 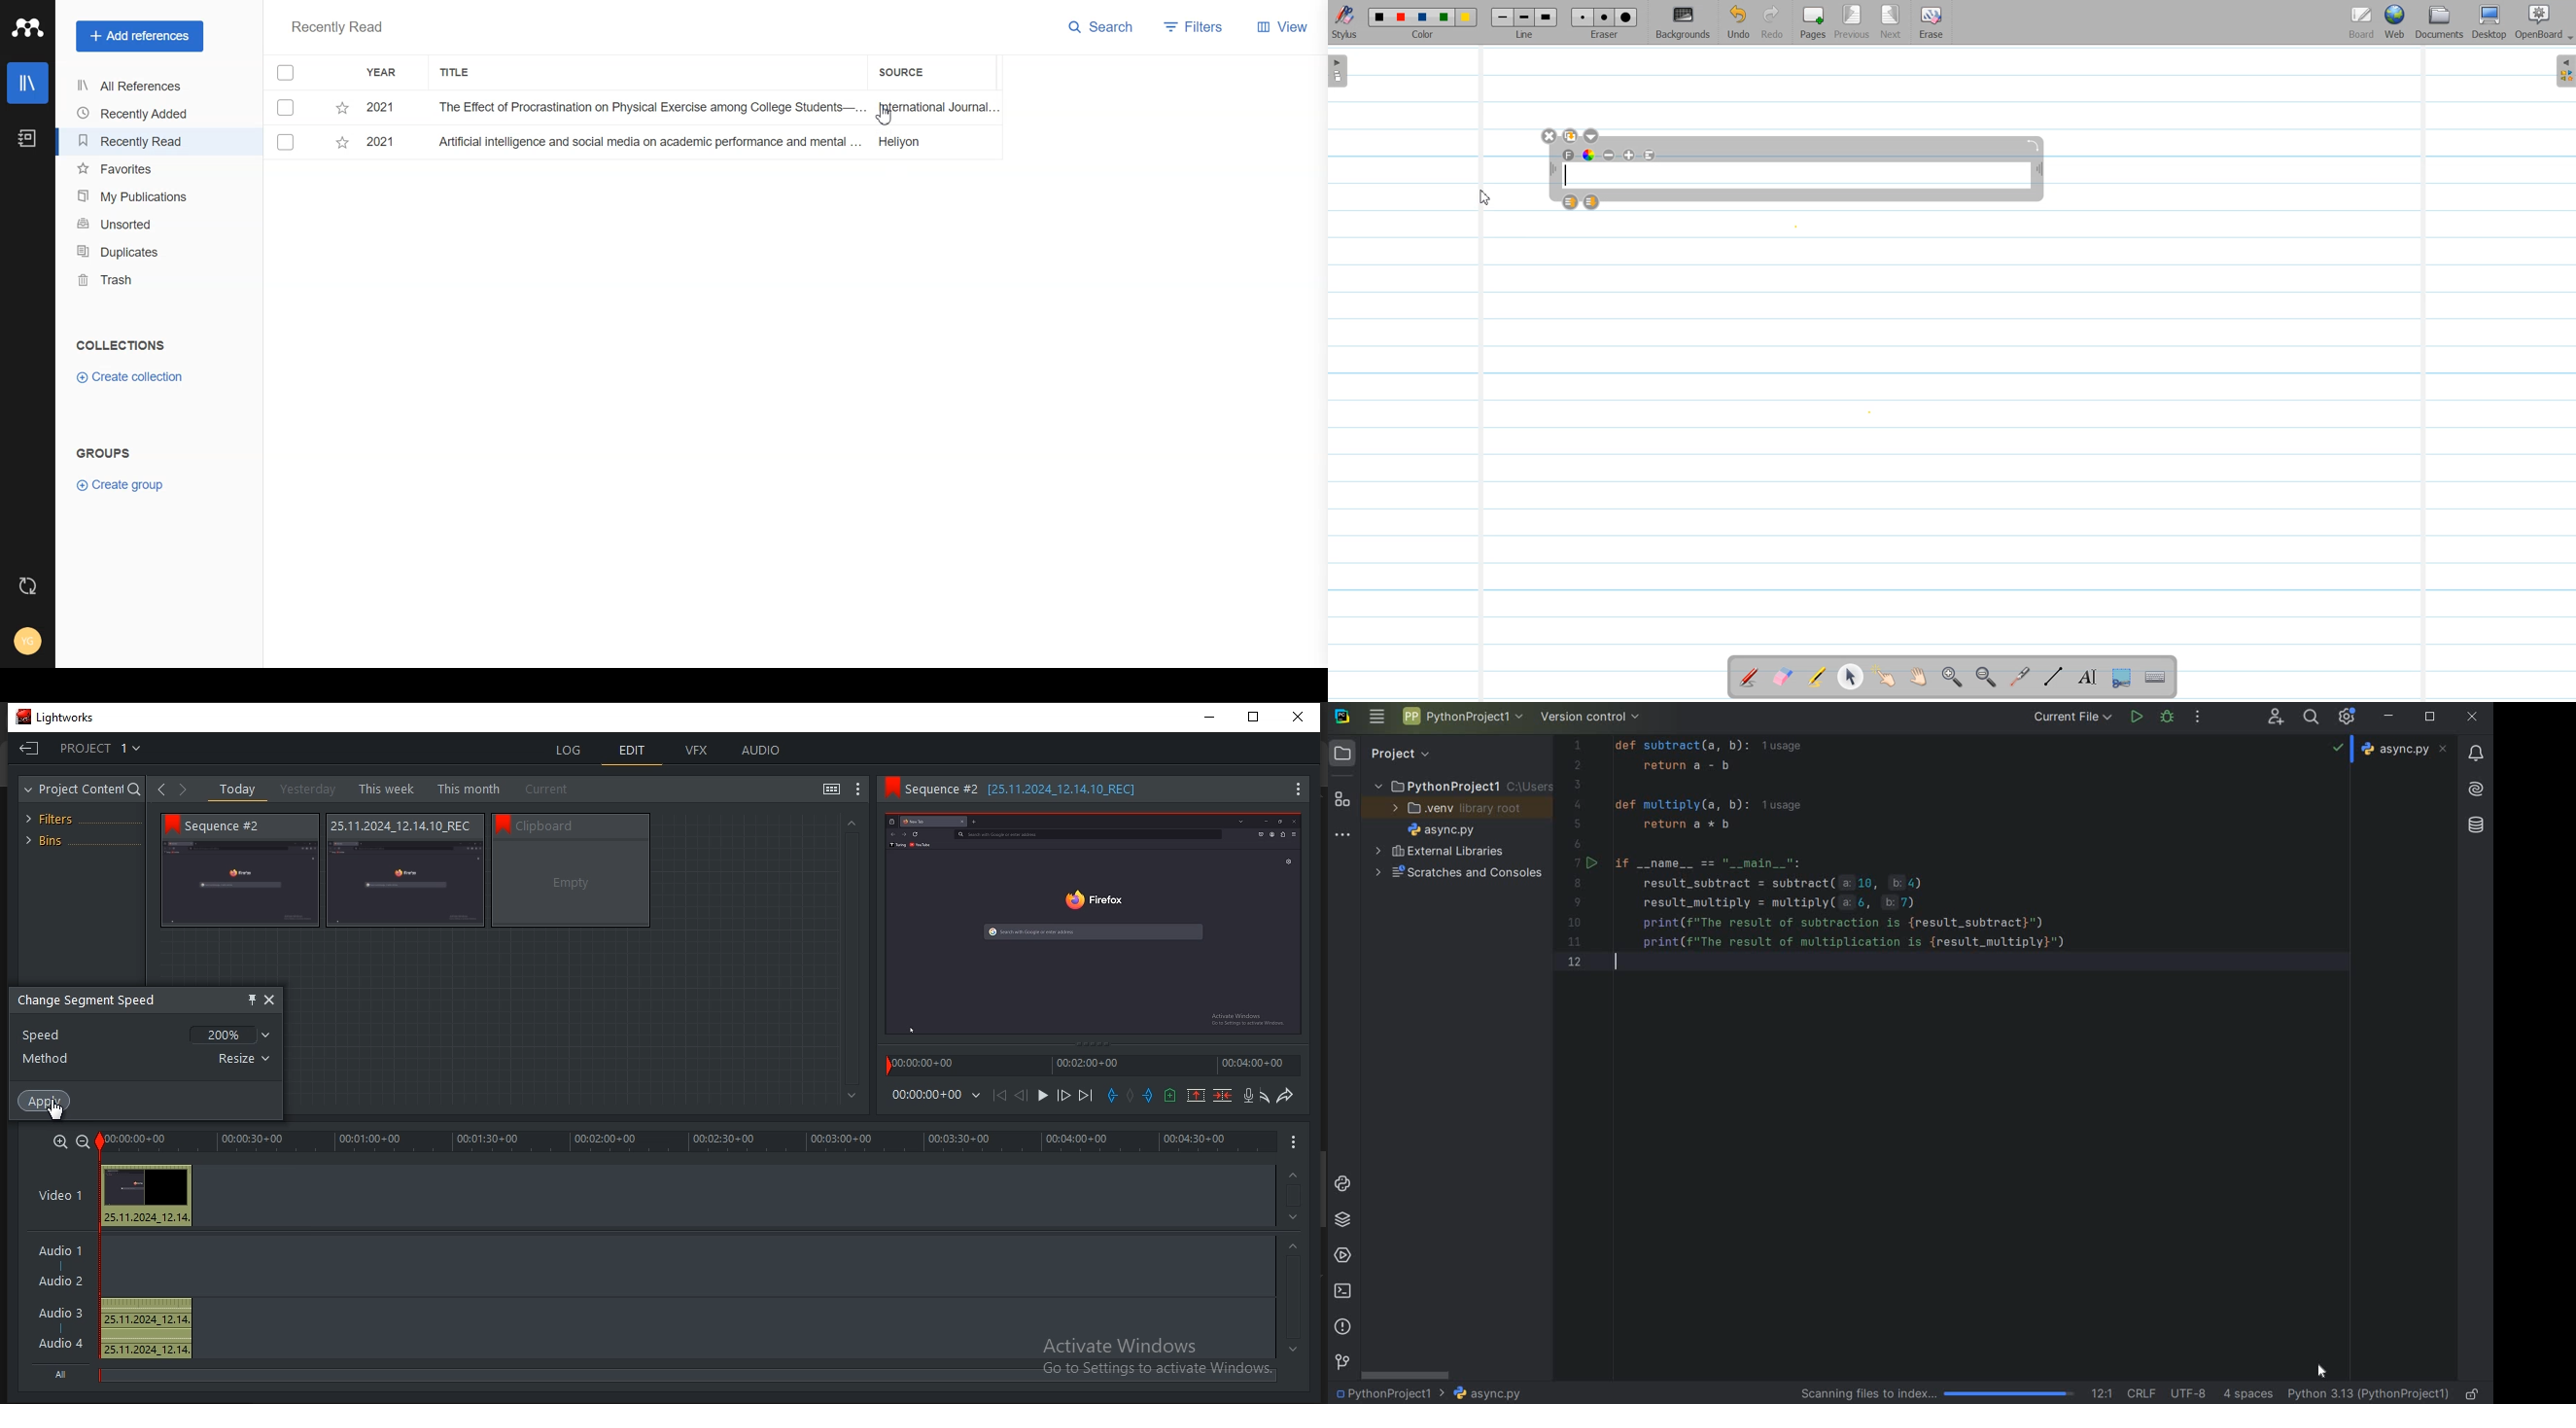 I want to click on Unsorted, so click(x=136, y=223).